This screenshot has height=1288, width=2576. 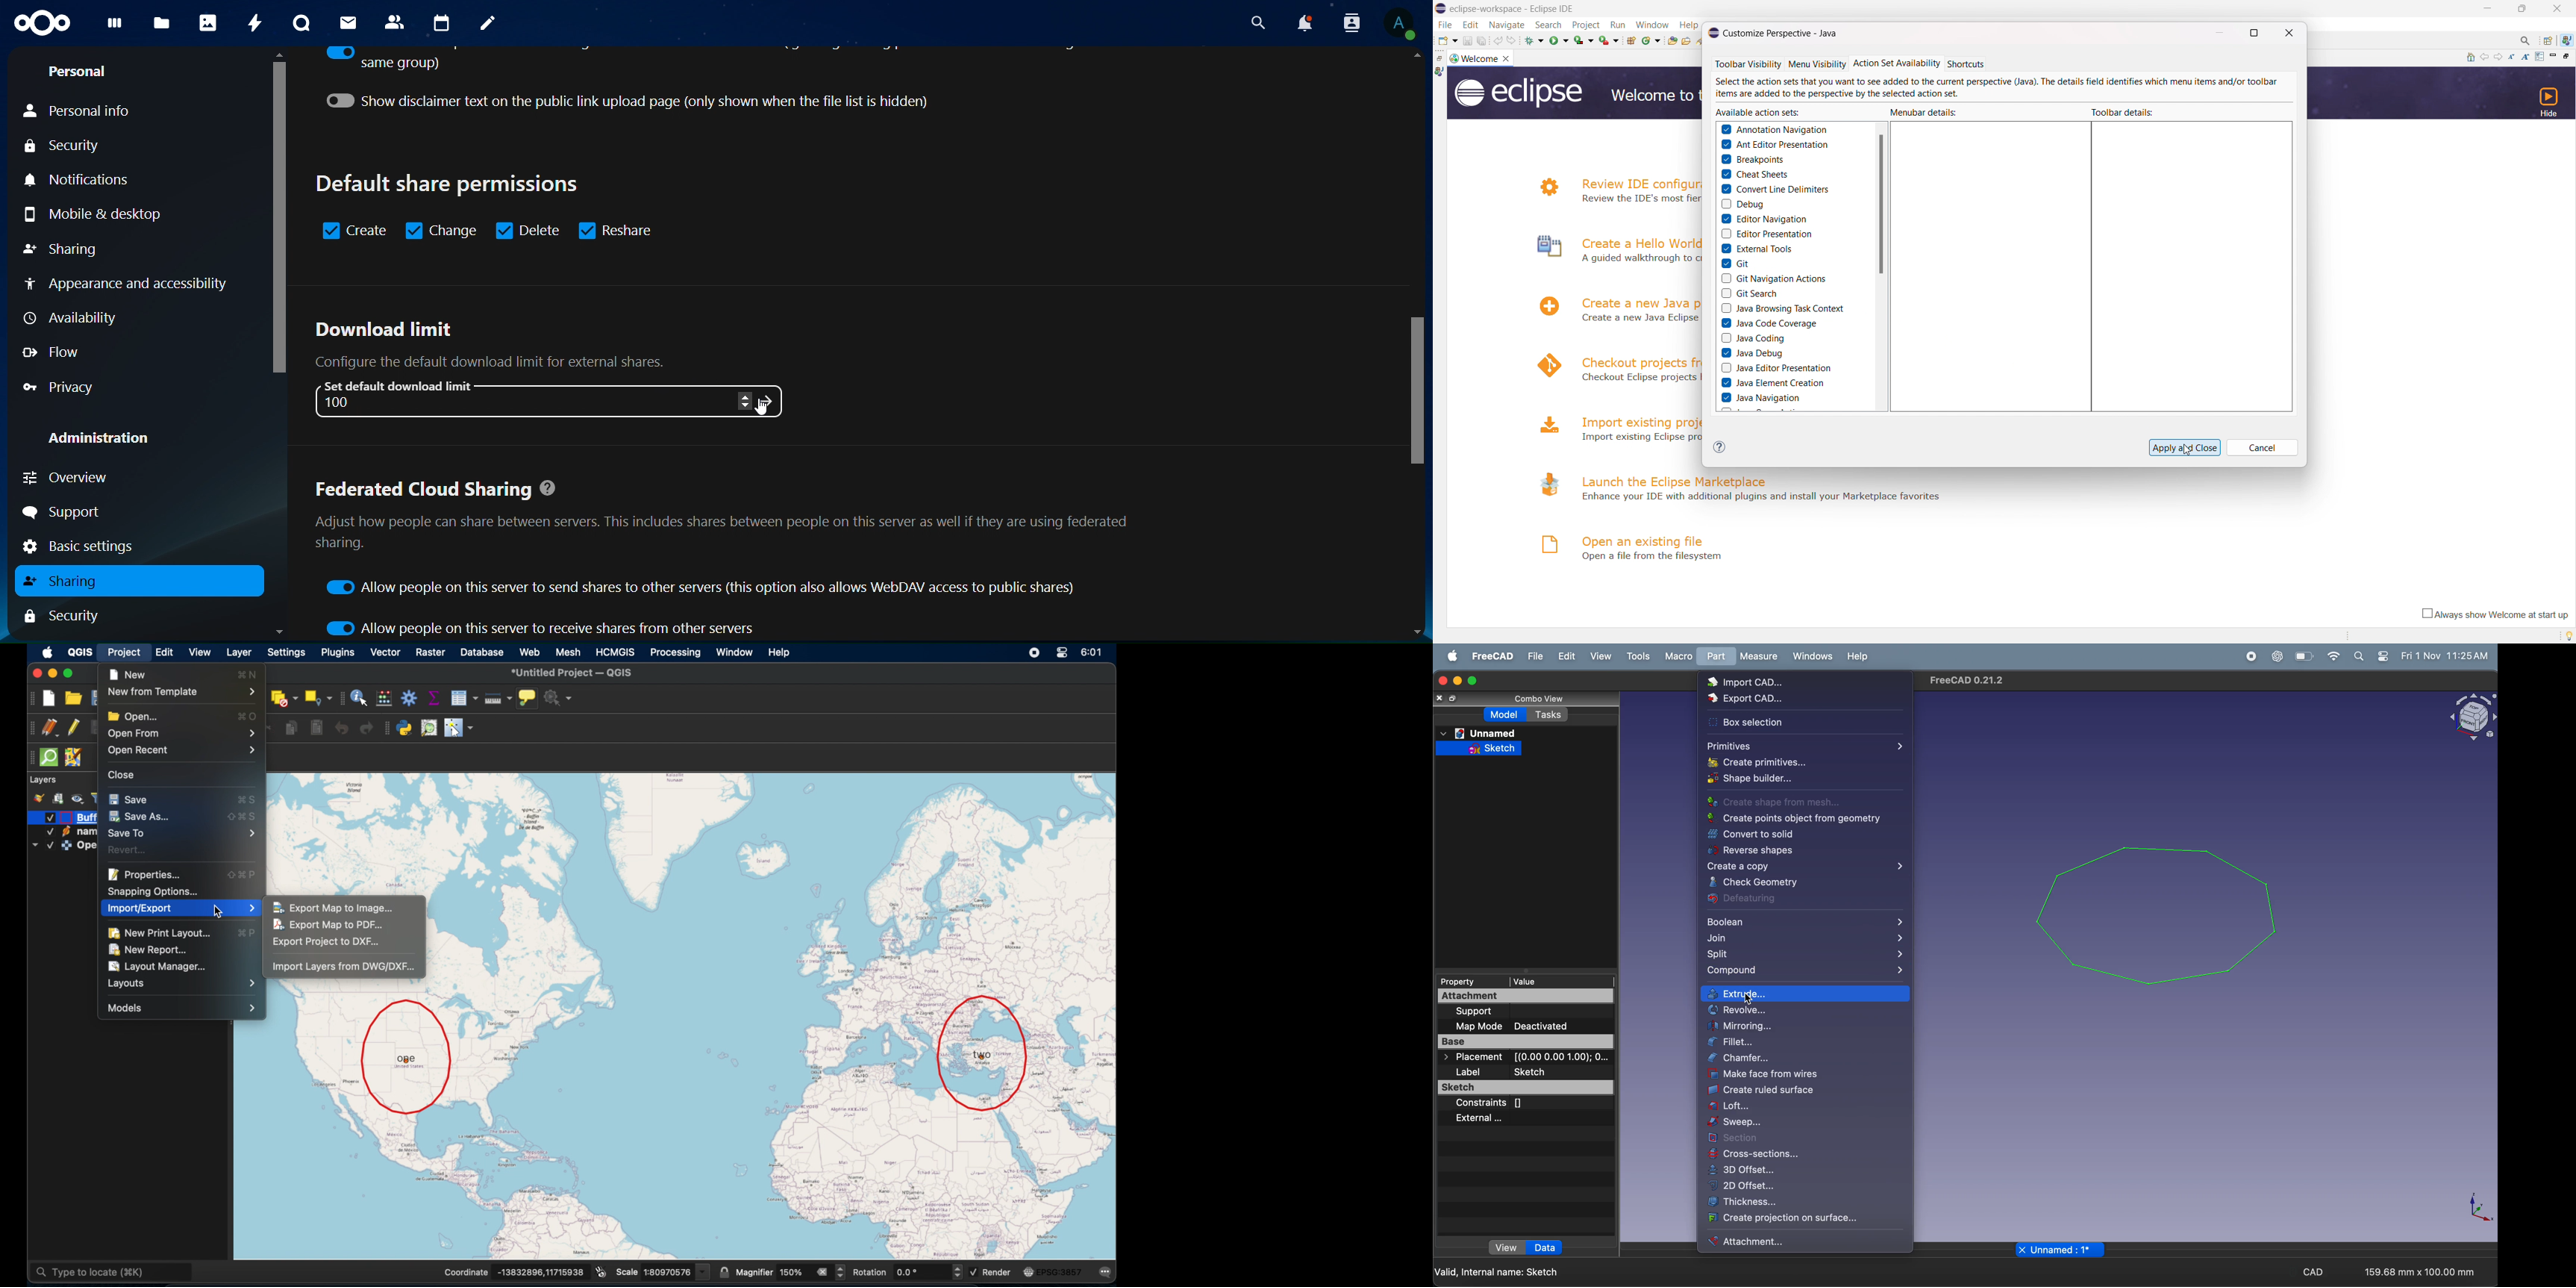 What do you see at coordinates (210, 22) in the screenshot?
I see `photos` at bounding box center [210, 22].